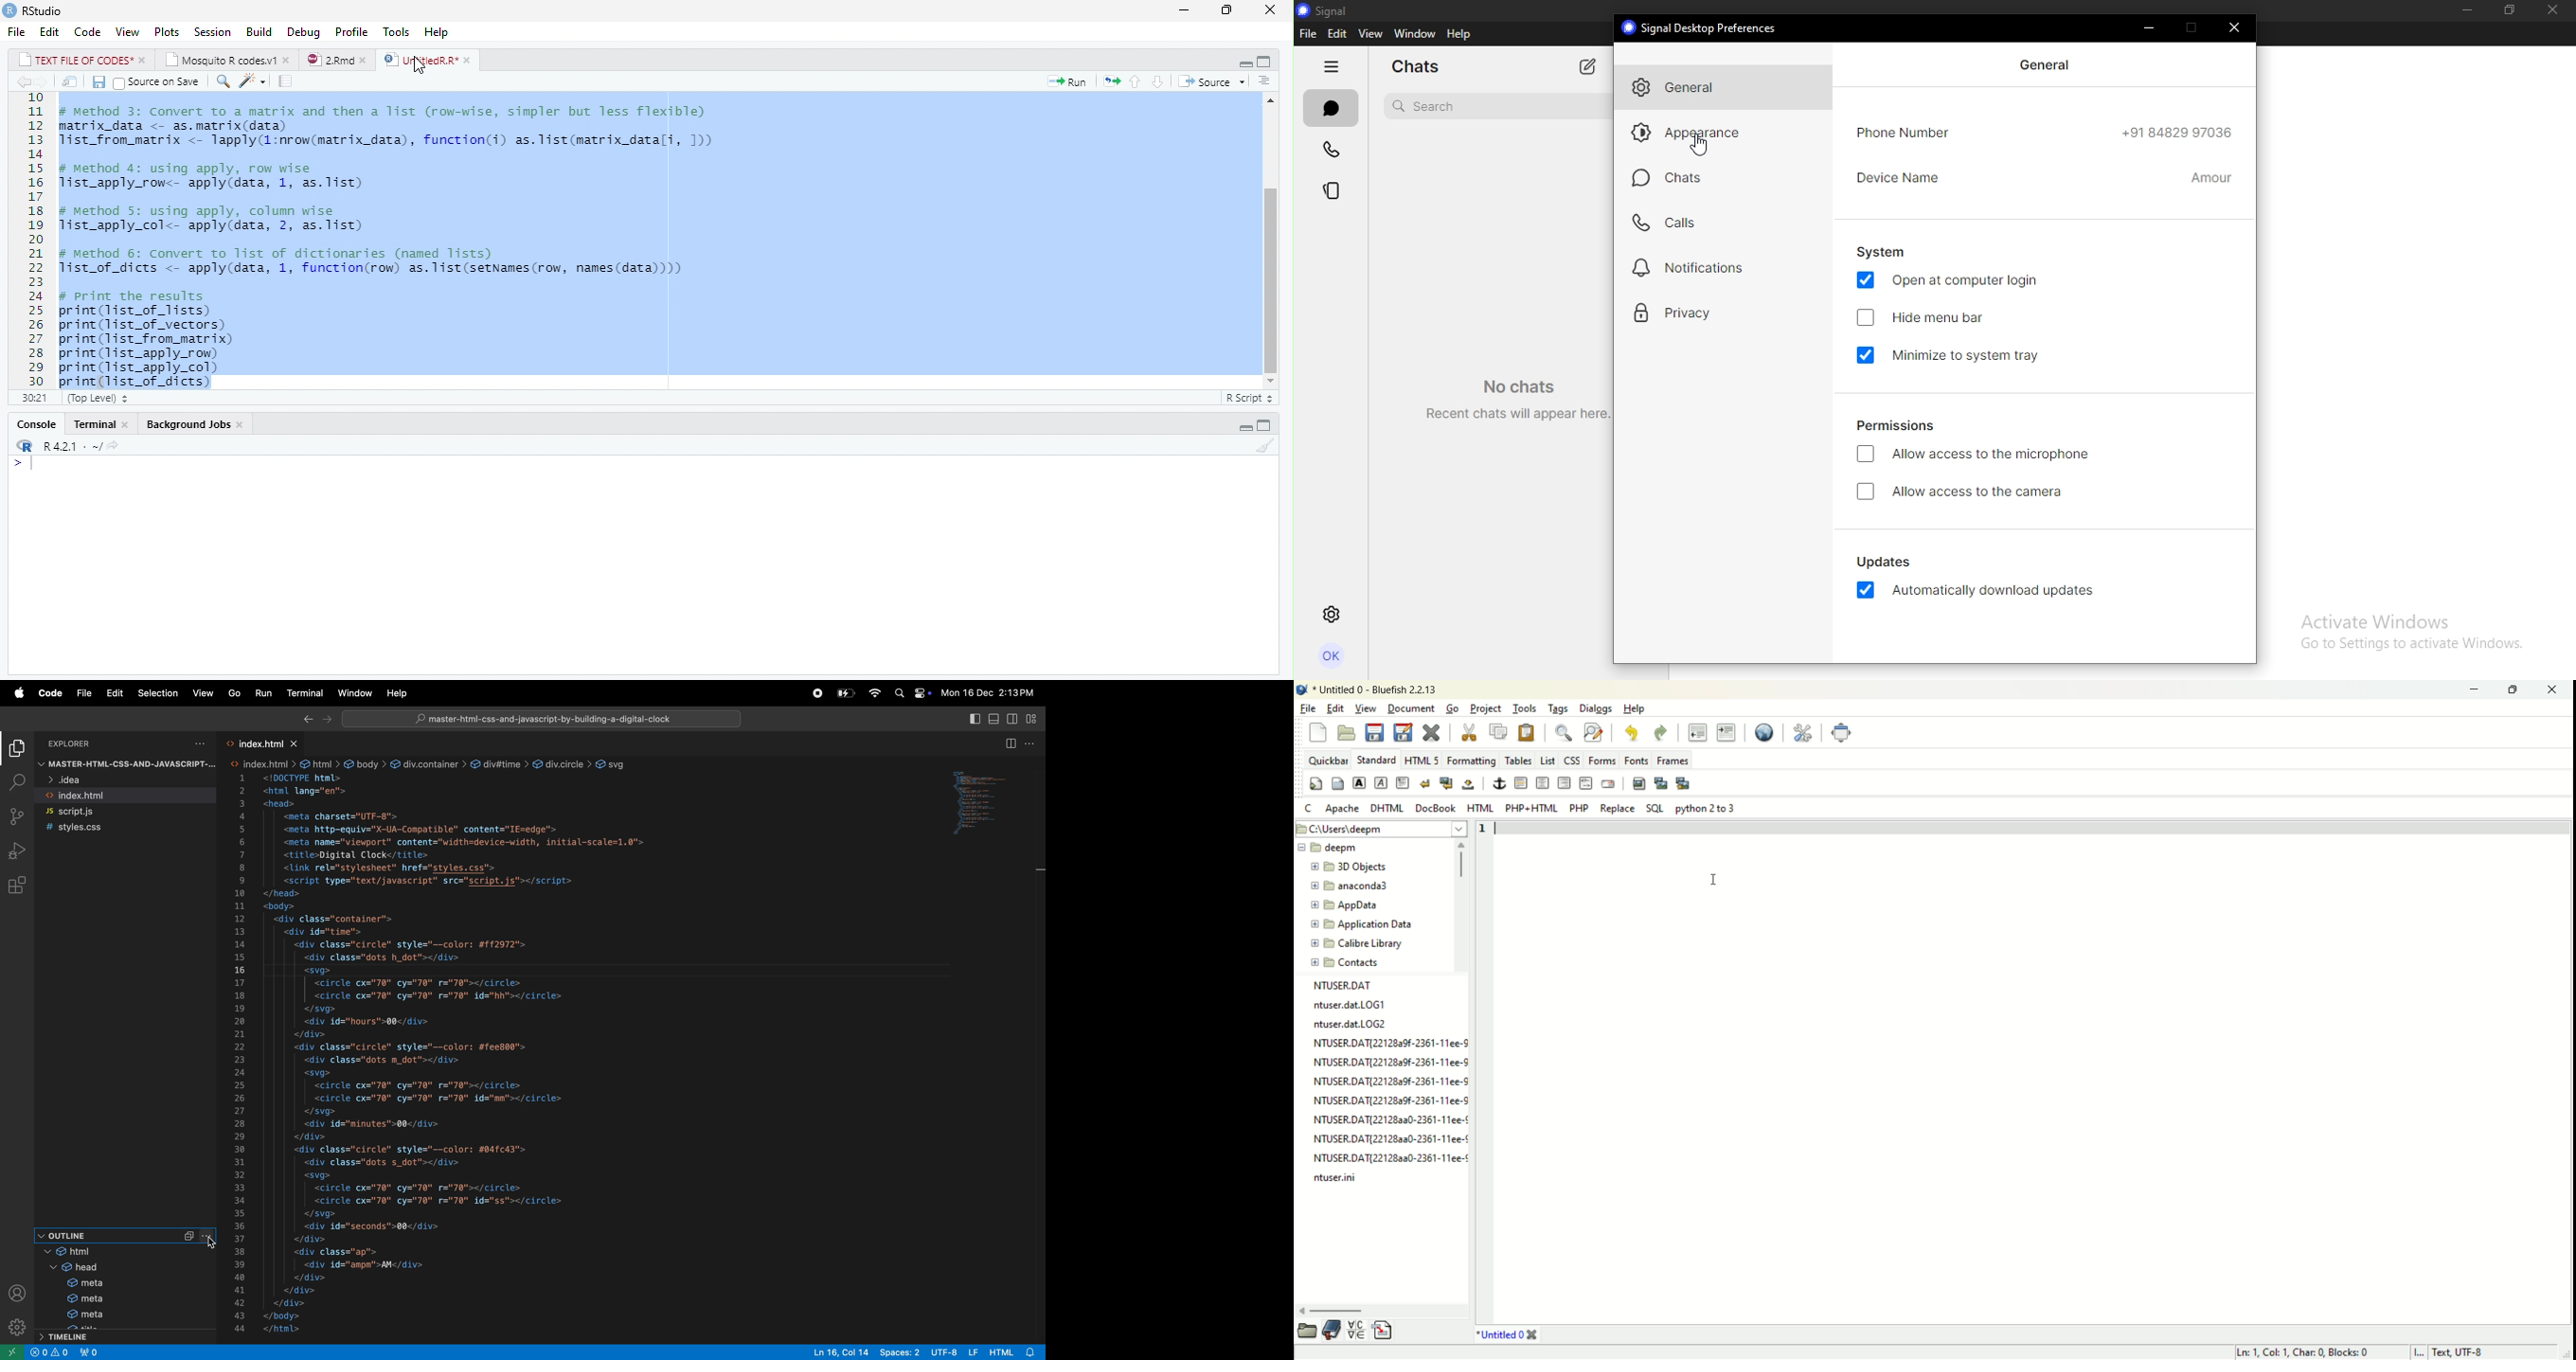 This screenshot has width=2576, height=1372. What do you see at coordinates (214, 31) in the screenshot?
I see `Session` at bounding box center [214, 31].